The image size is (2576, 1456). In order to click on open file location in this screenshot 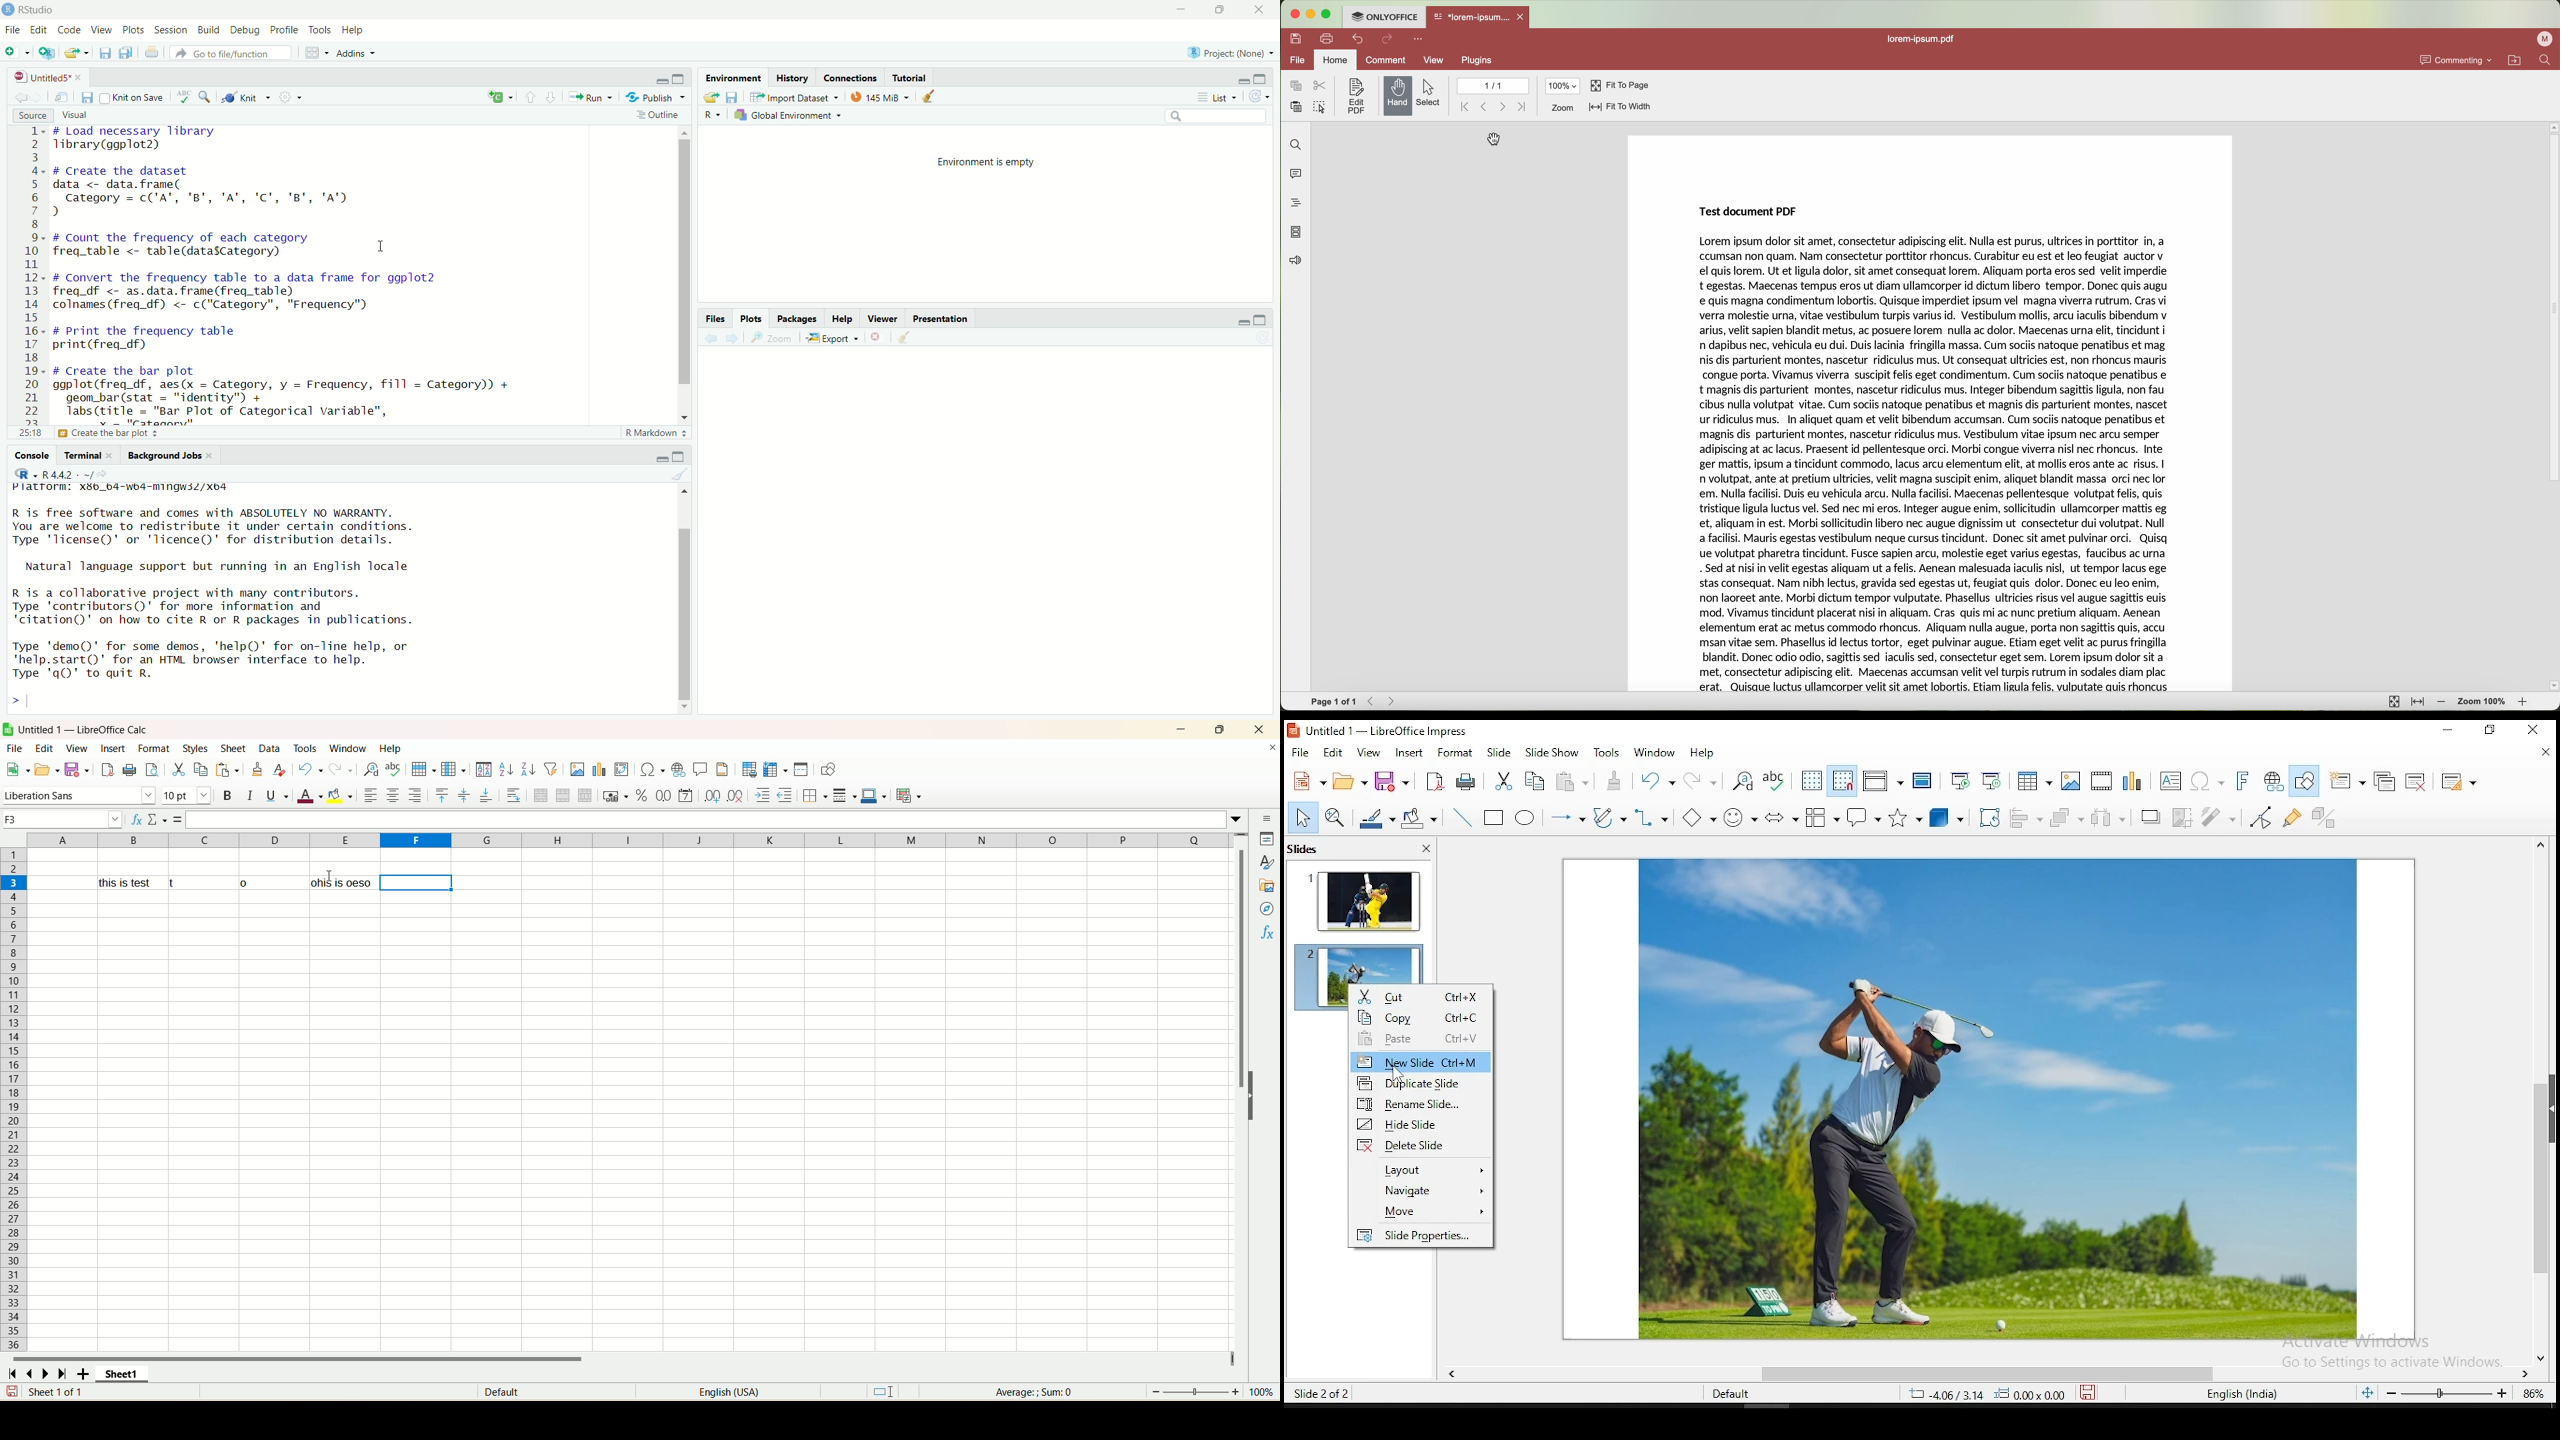, I will do `click(2514, 60)`.